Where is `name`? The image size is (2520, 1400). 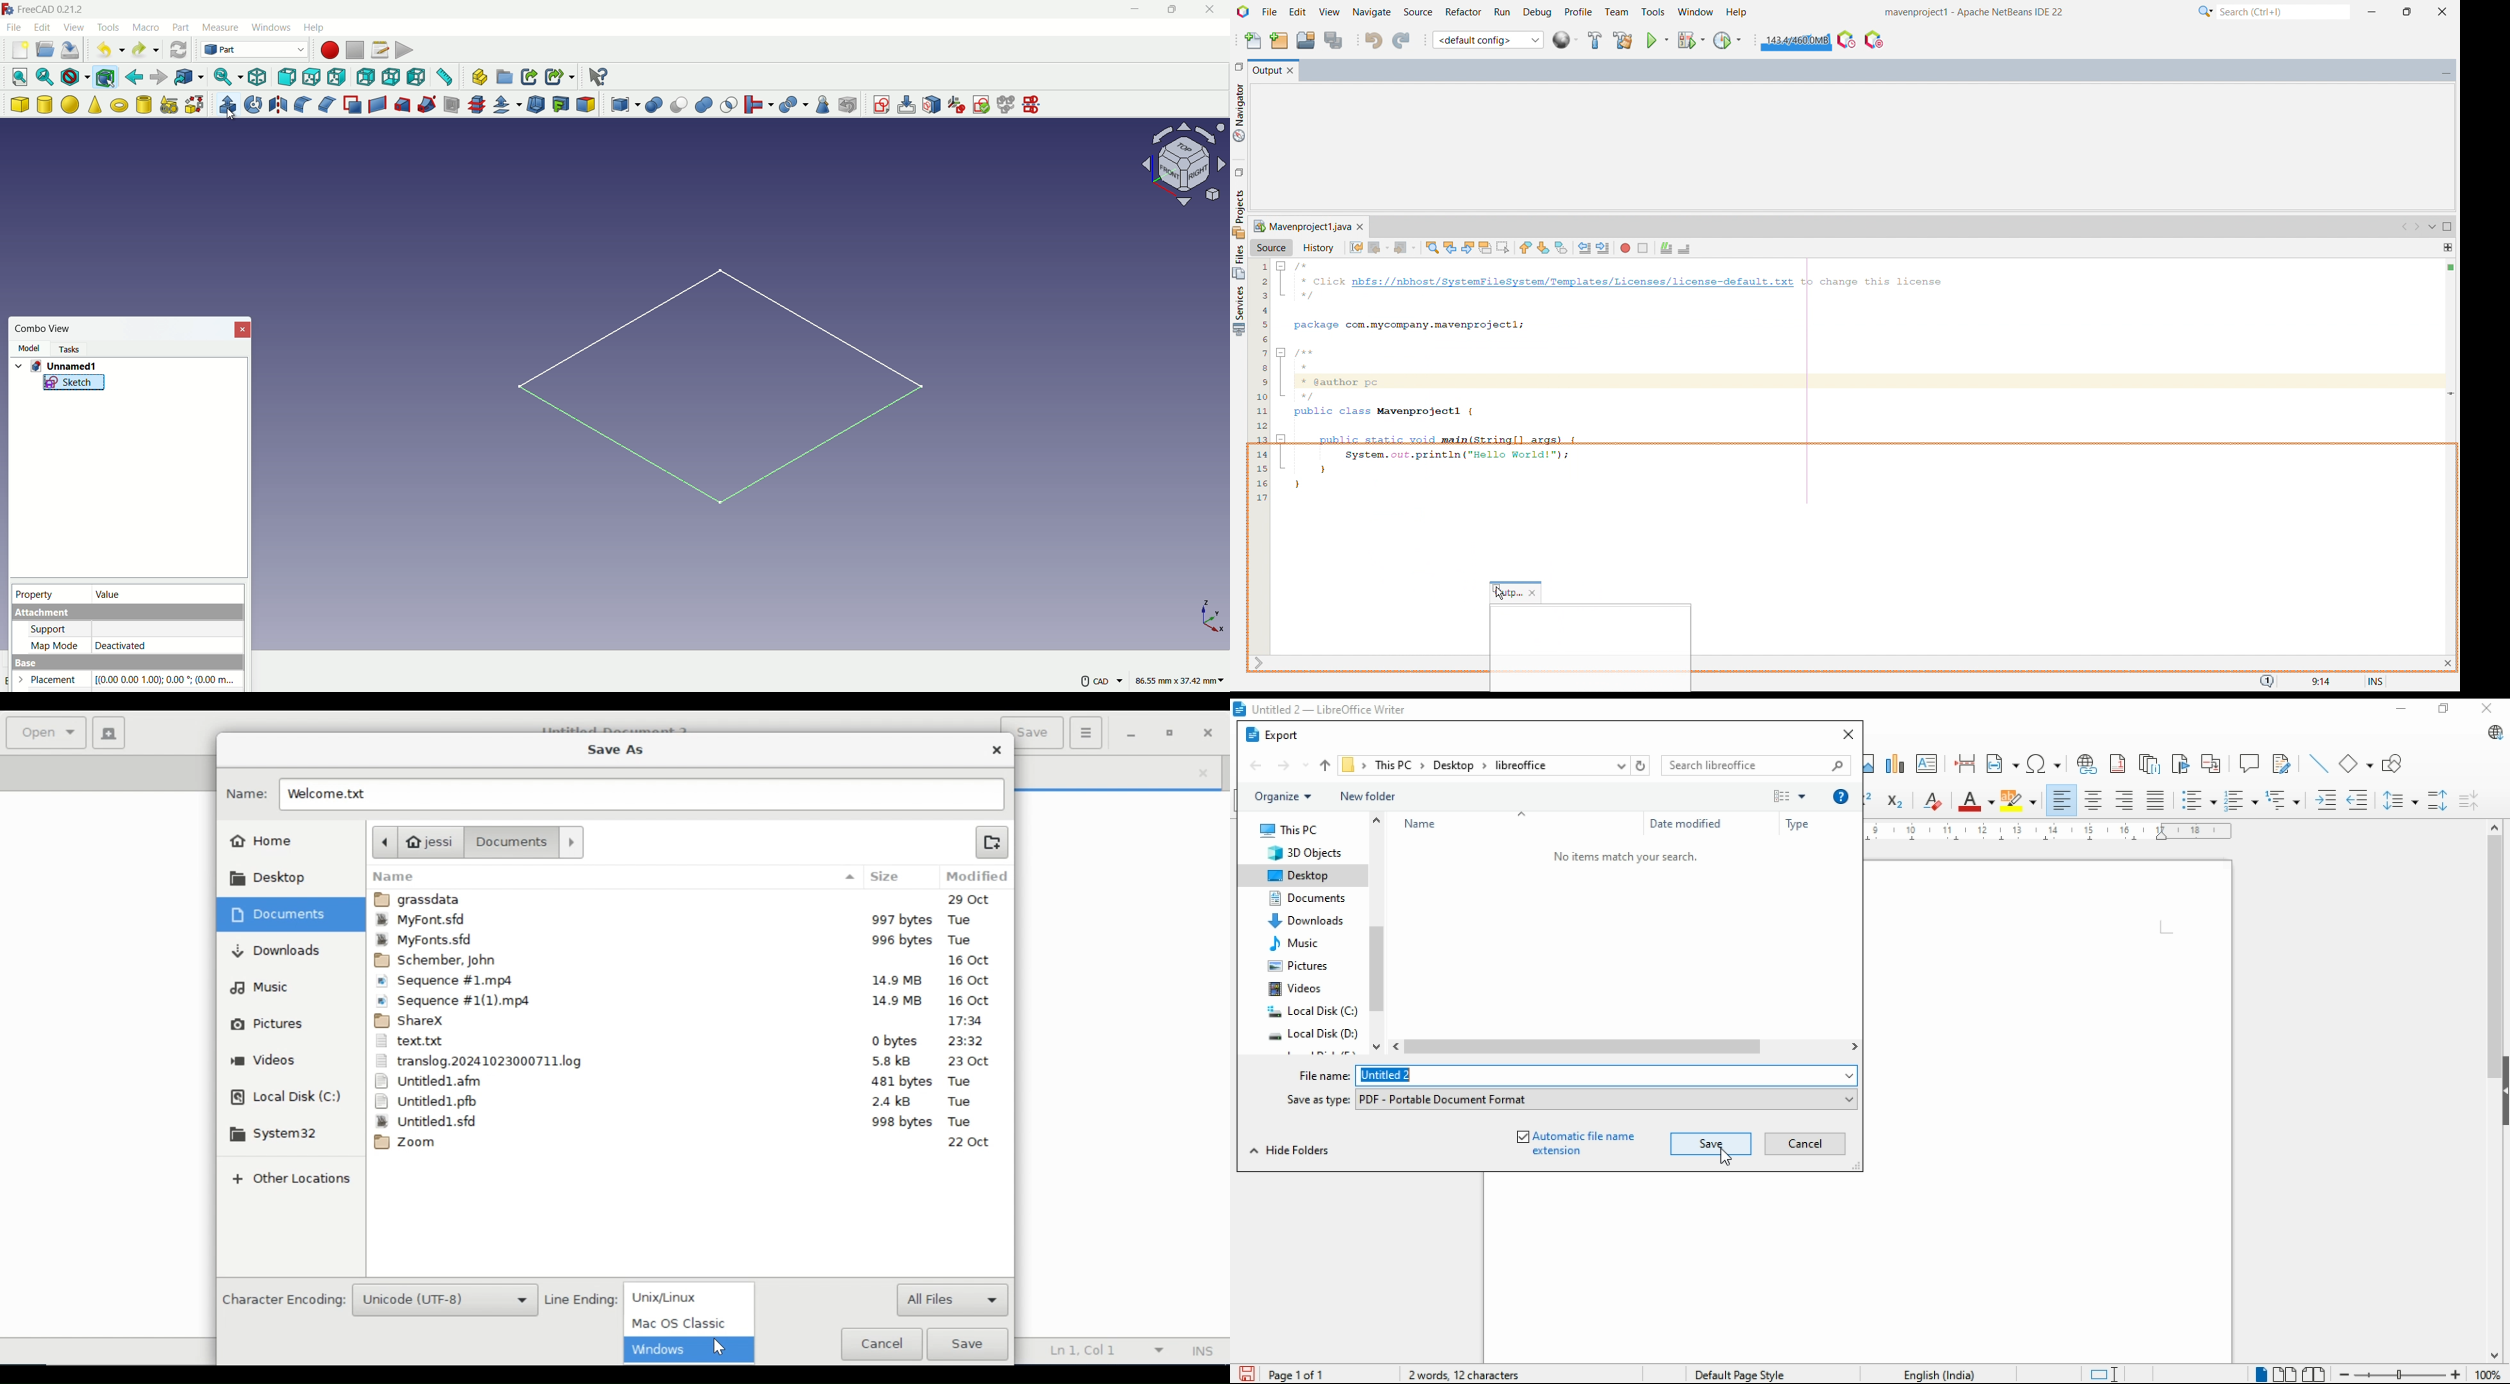 name is located at coordinates (1482, 823).